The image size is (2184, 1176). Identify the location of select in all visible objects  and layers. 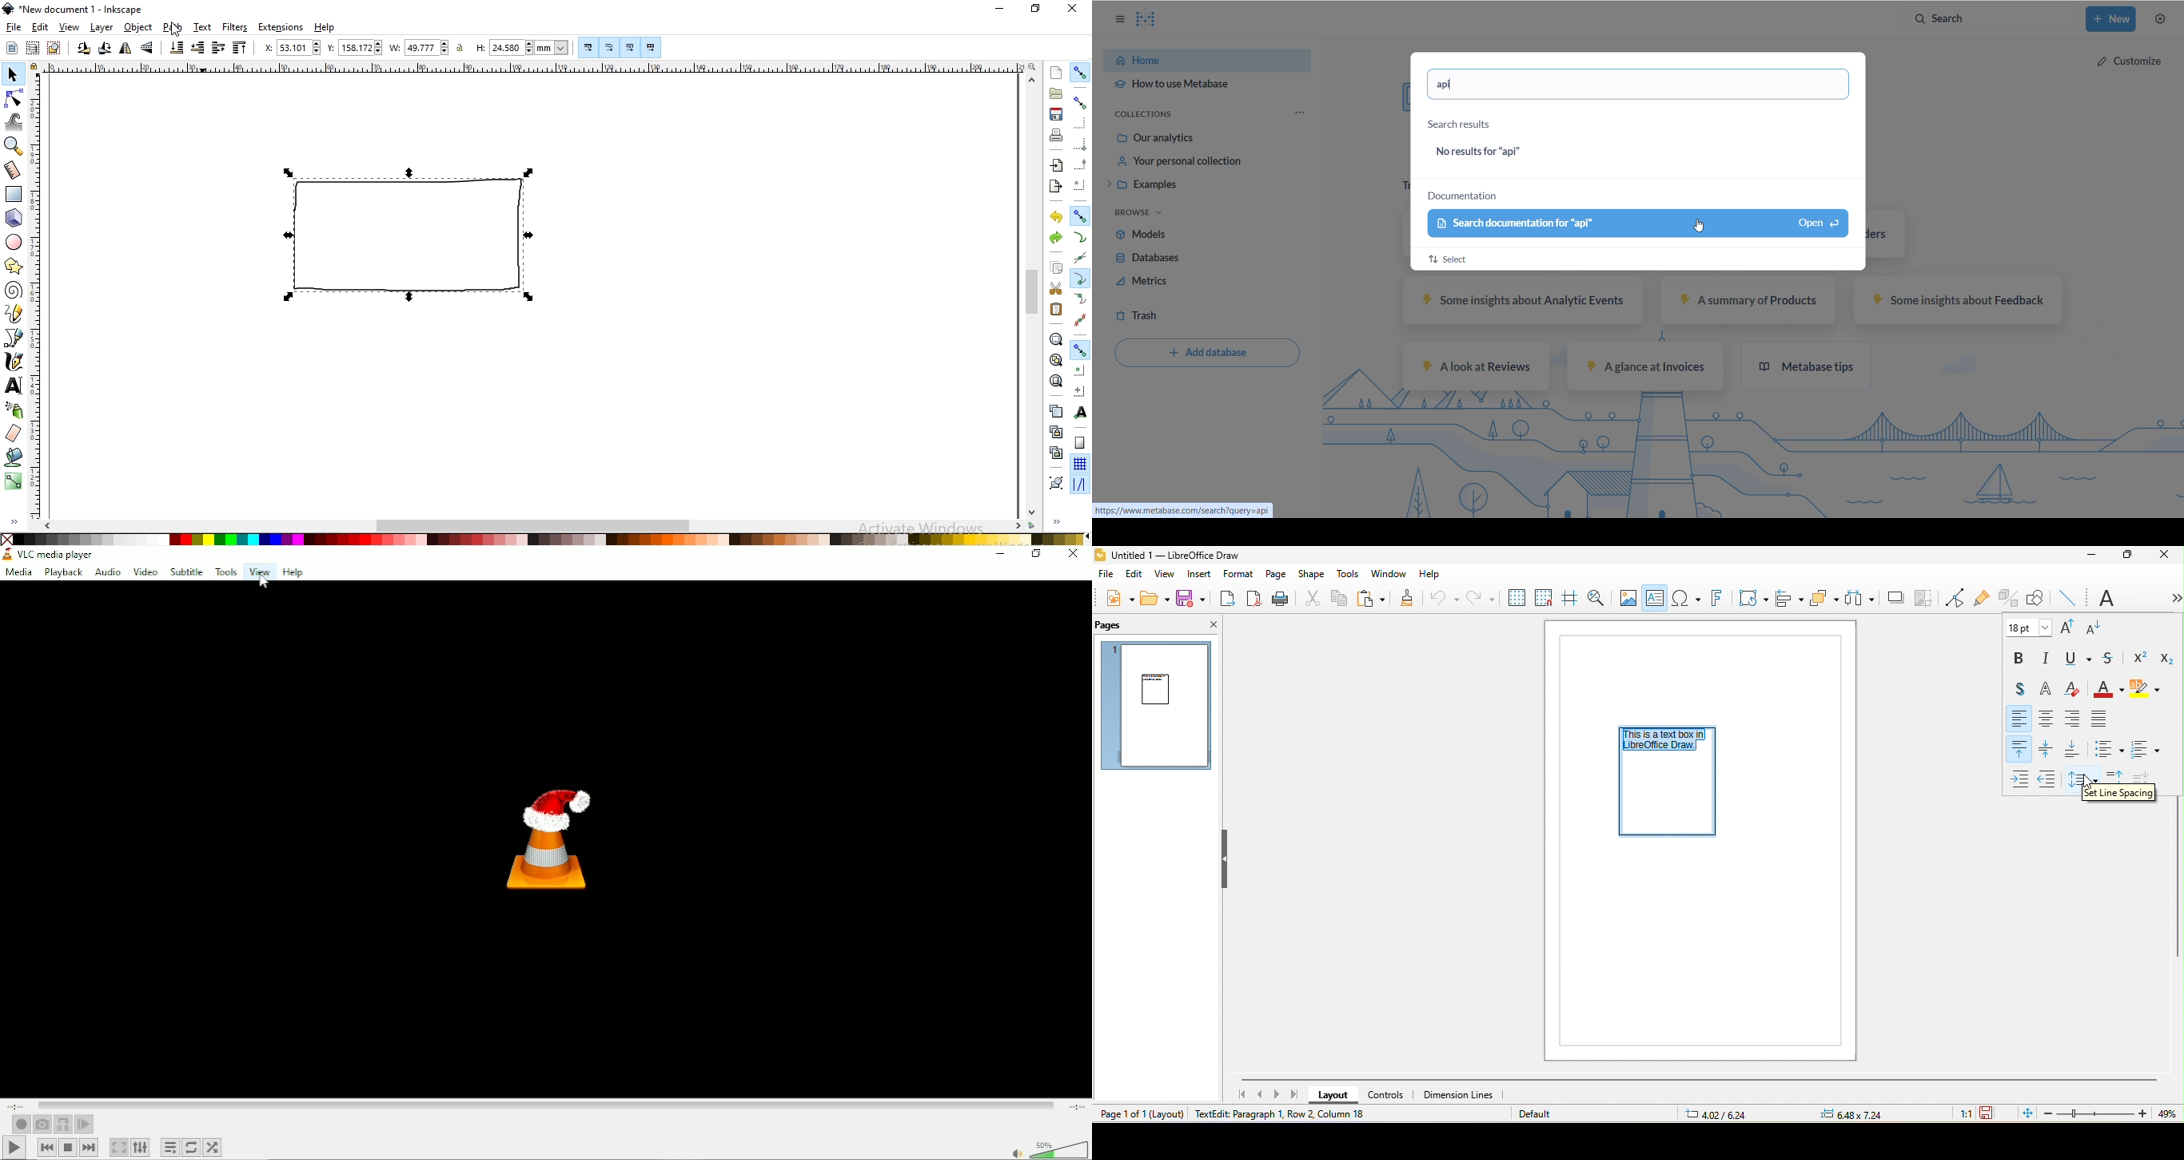
(33, 50).